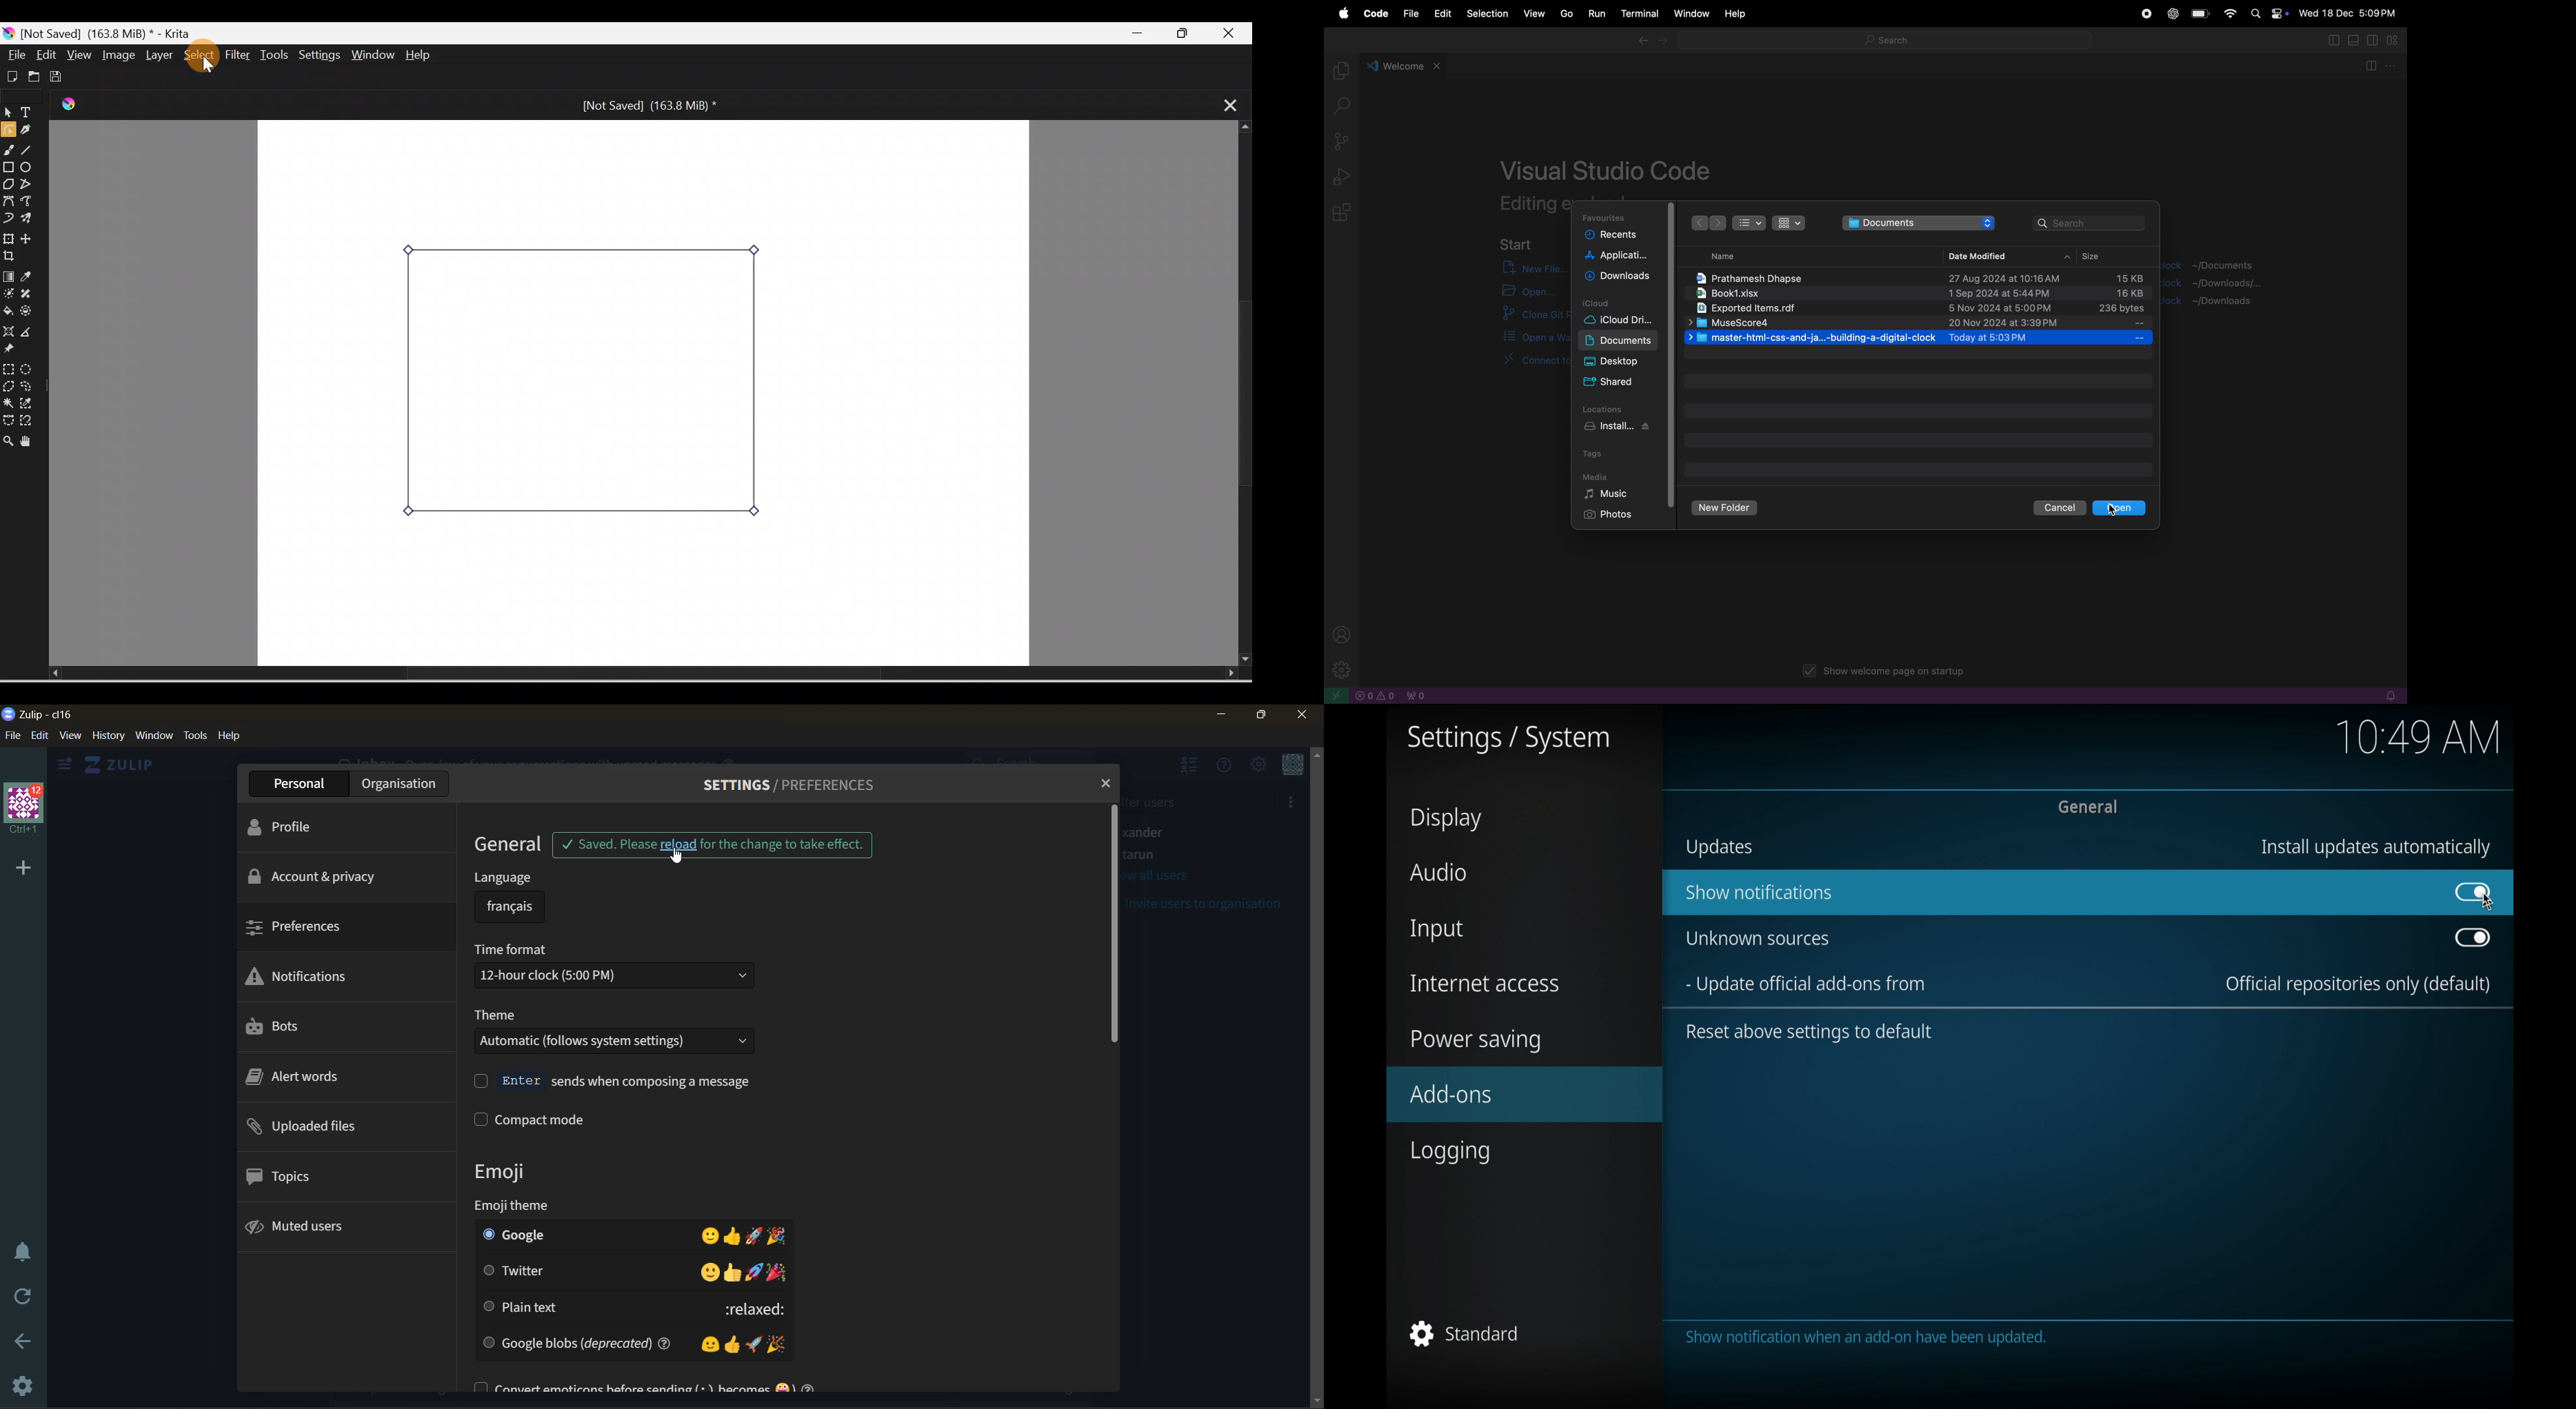 The width and height of the screenshot is (2576, 1428). Describe the element at coordinates (1437, 931) in the screenshot. I see `input` at that location.